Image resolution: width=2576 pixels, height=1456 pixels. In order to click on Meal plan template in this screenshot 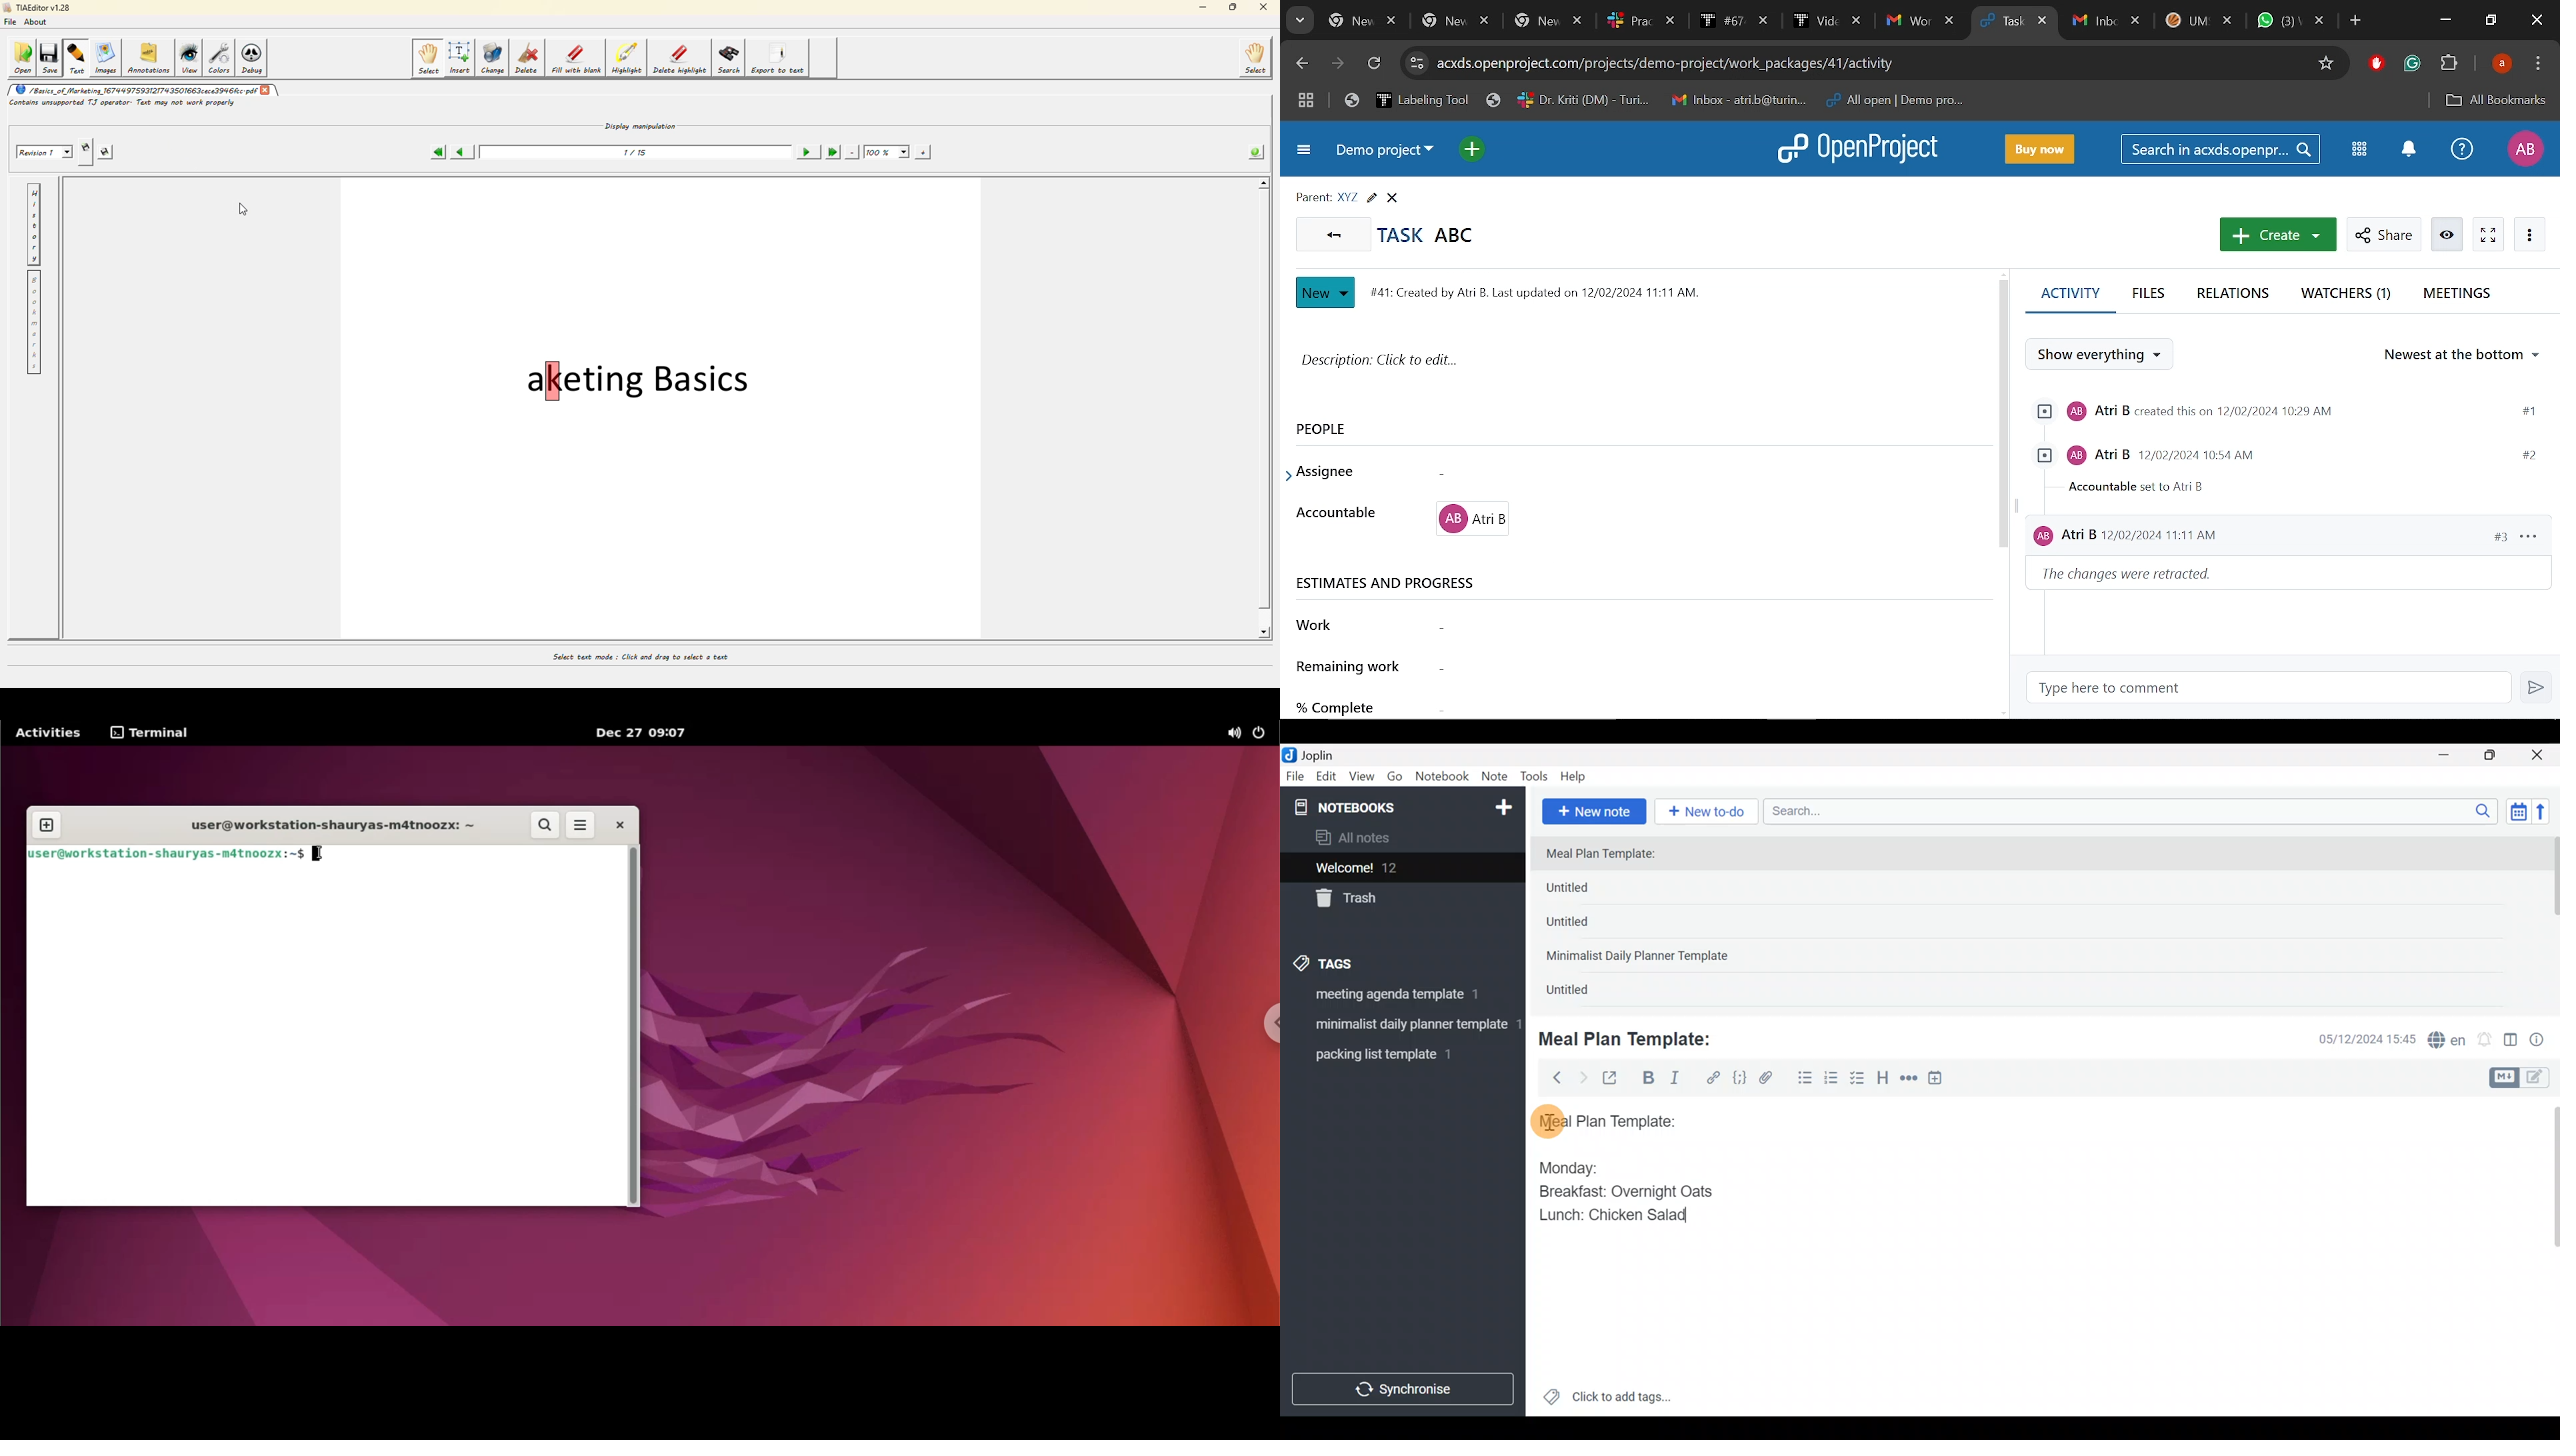, I will do `click(1603, 1119)`.